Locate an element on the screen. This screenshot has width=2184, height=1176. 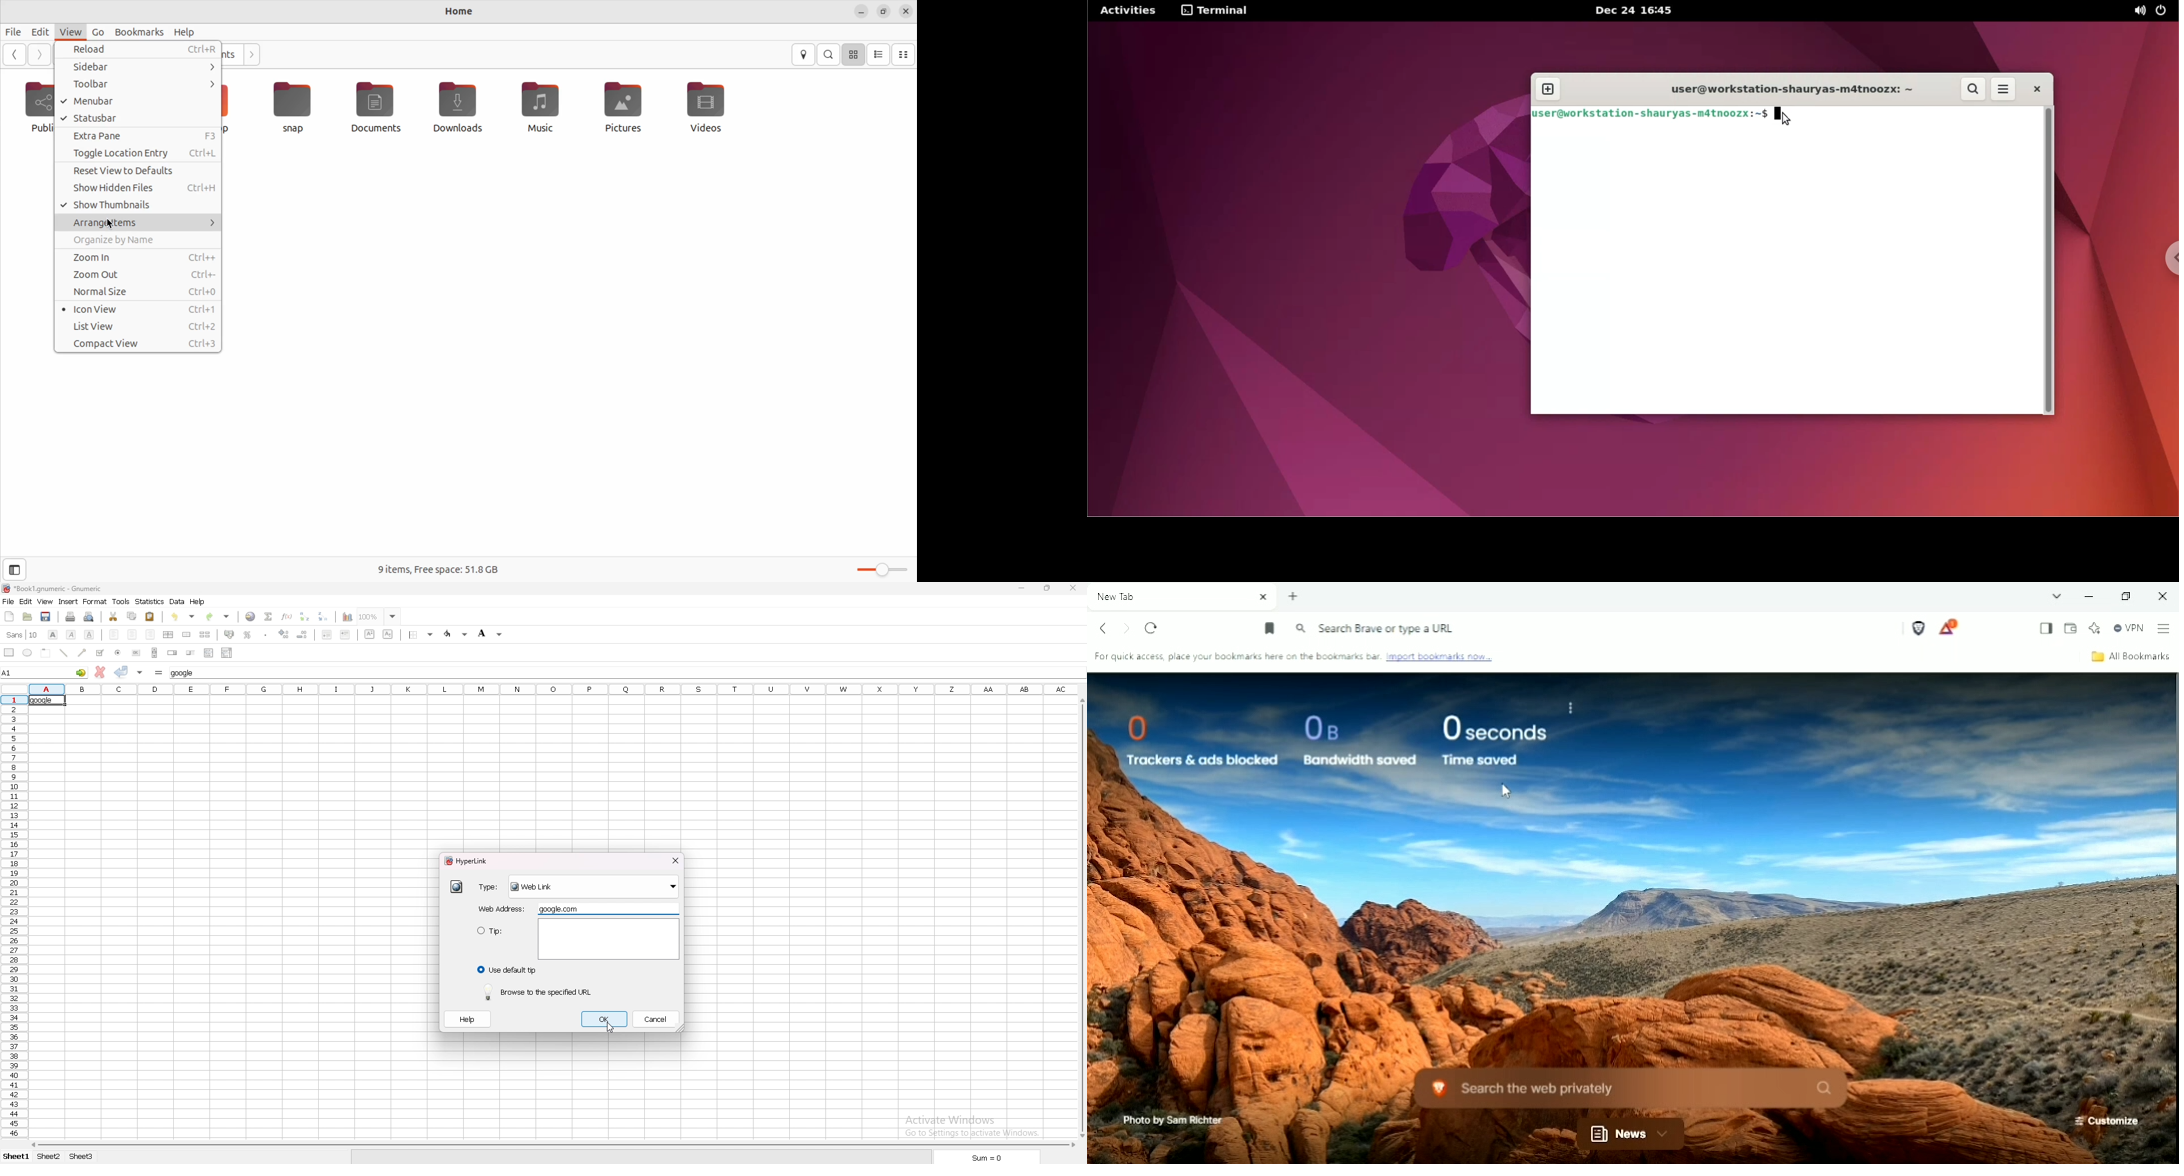
increase decimals is located at coordinates (284, 634).